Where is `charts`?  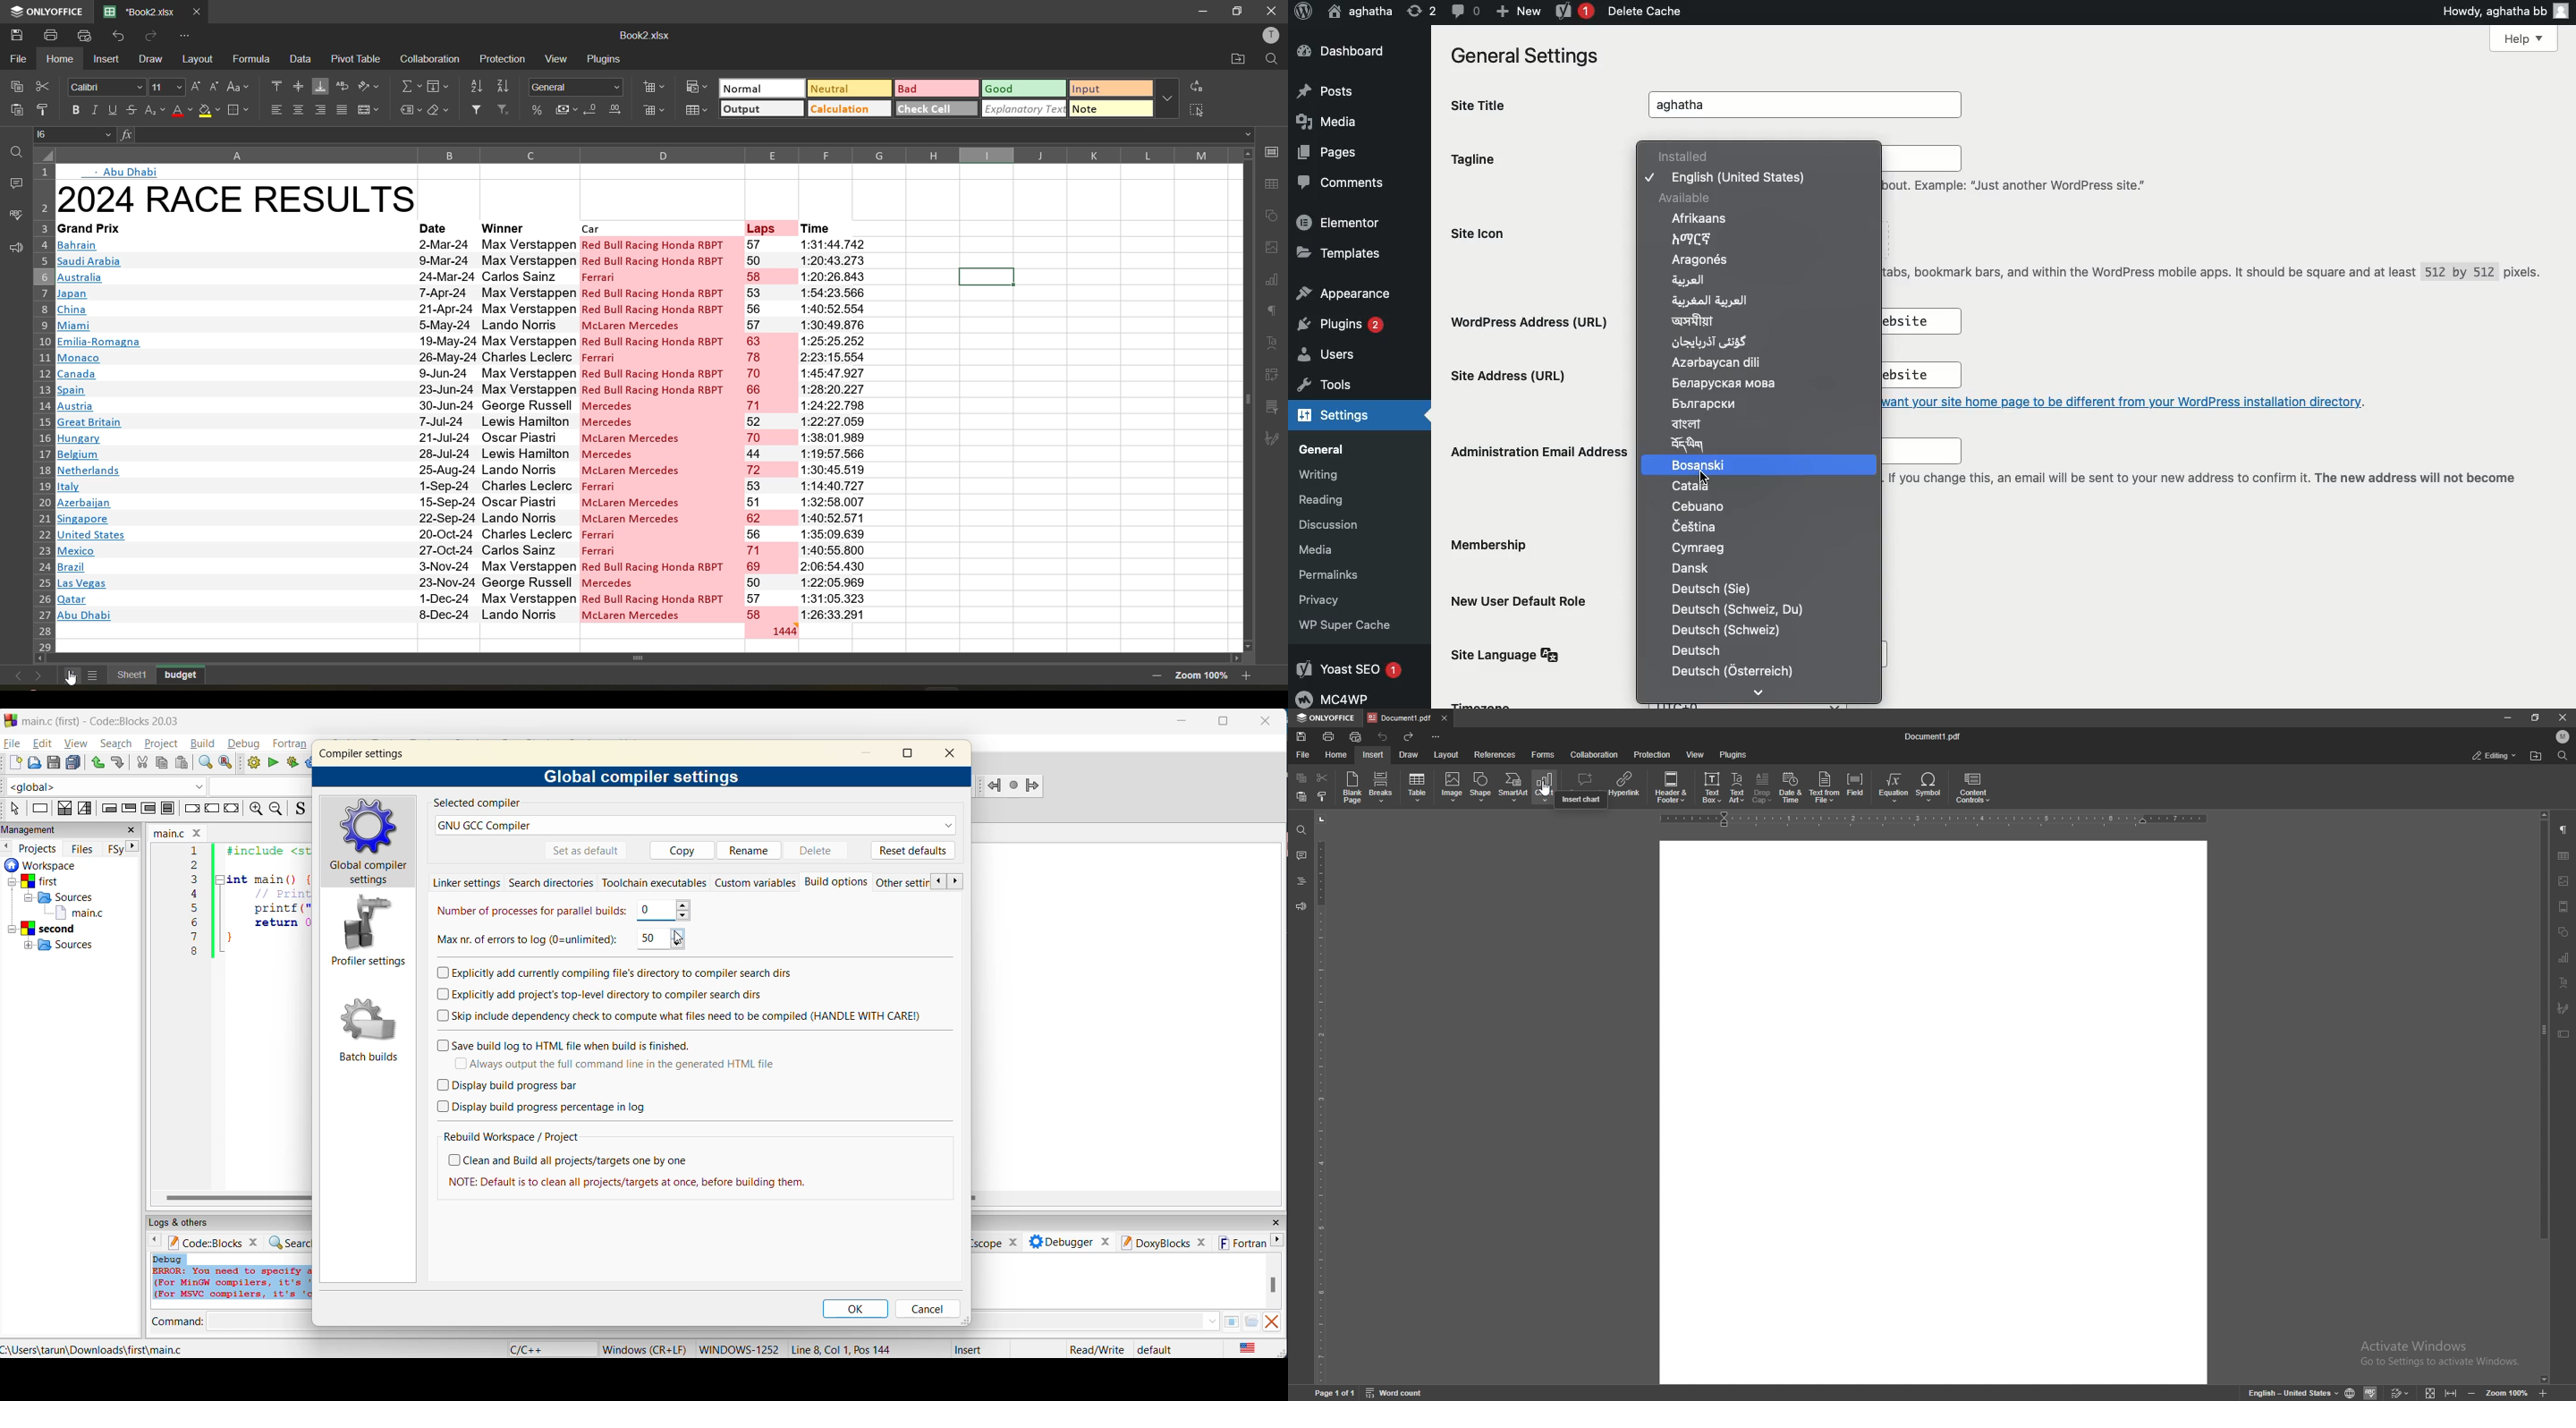
charts is located at coordinates (1275, 281).